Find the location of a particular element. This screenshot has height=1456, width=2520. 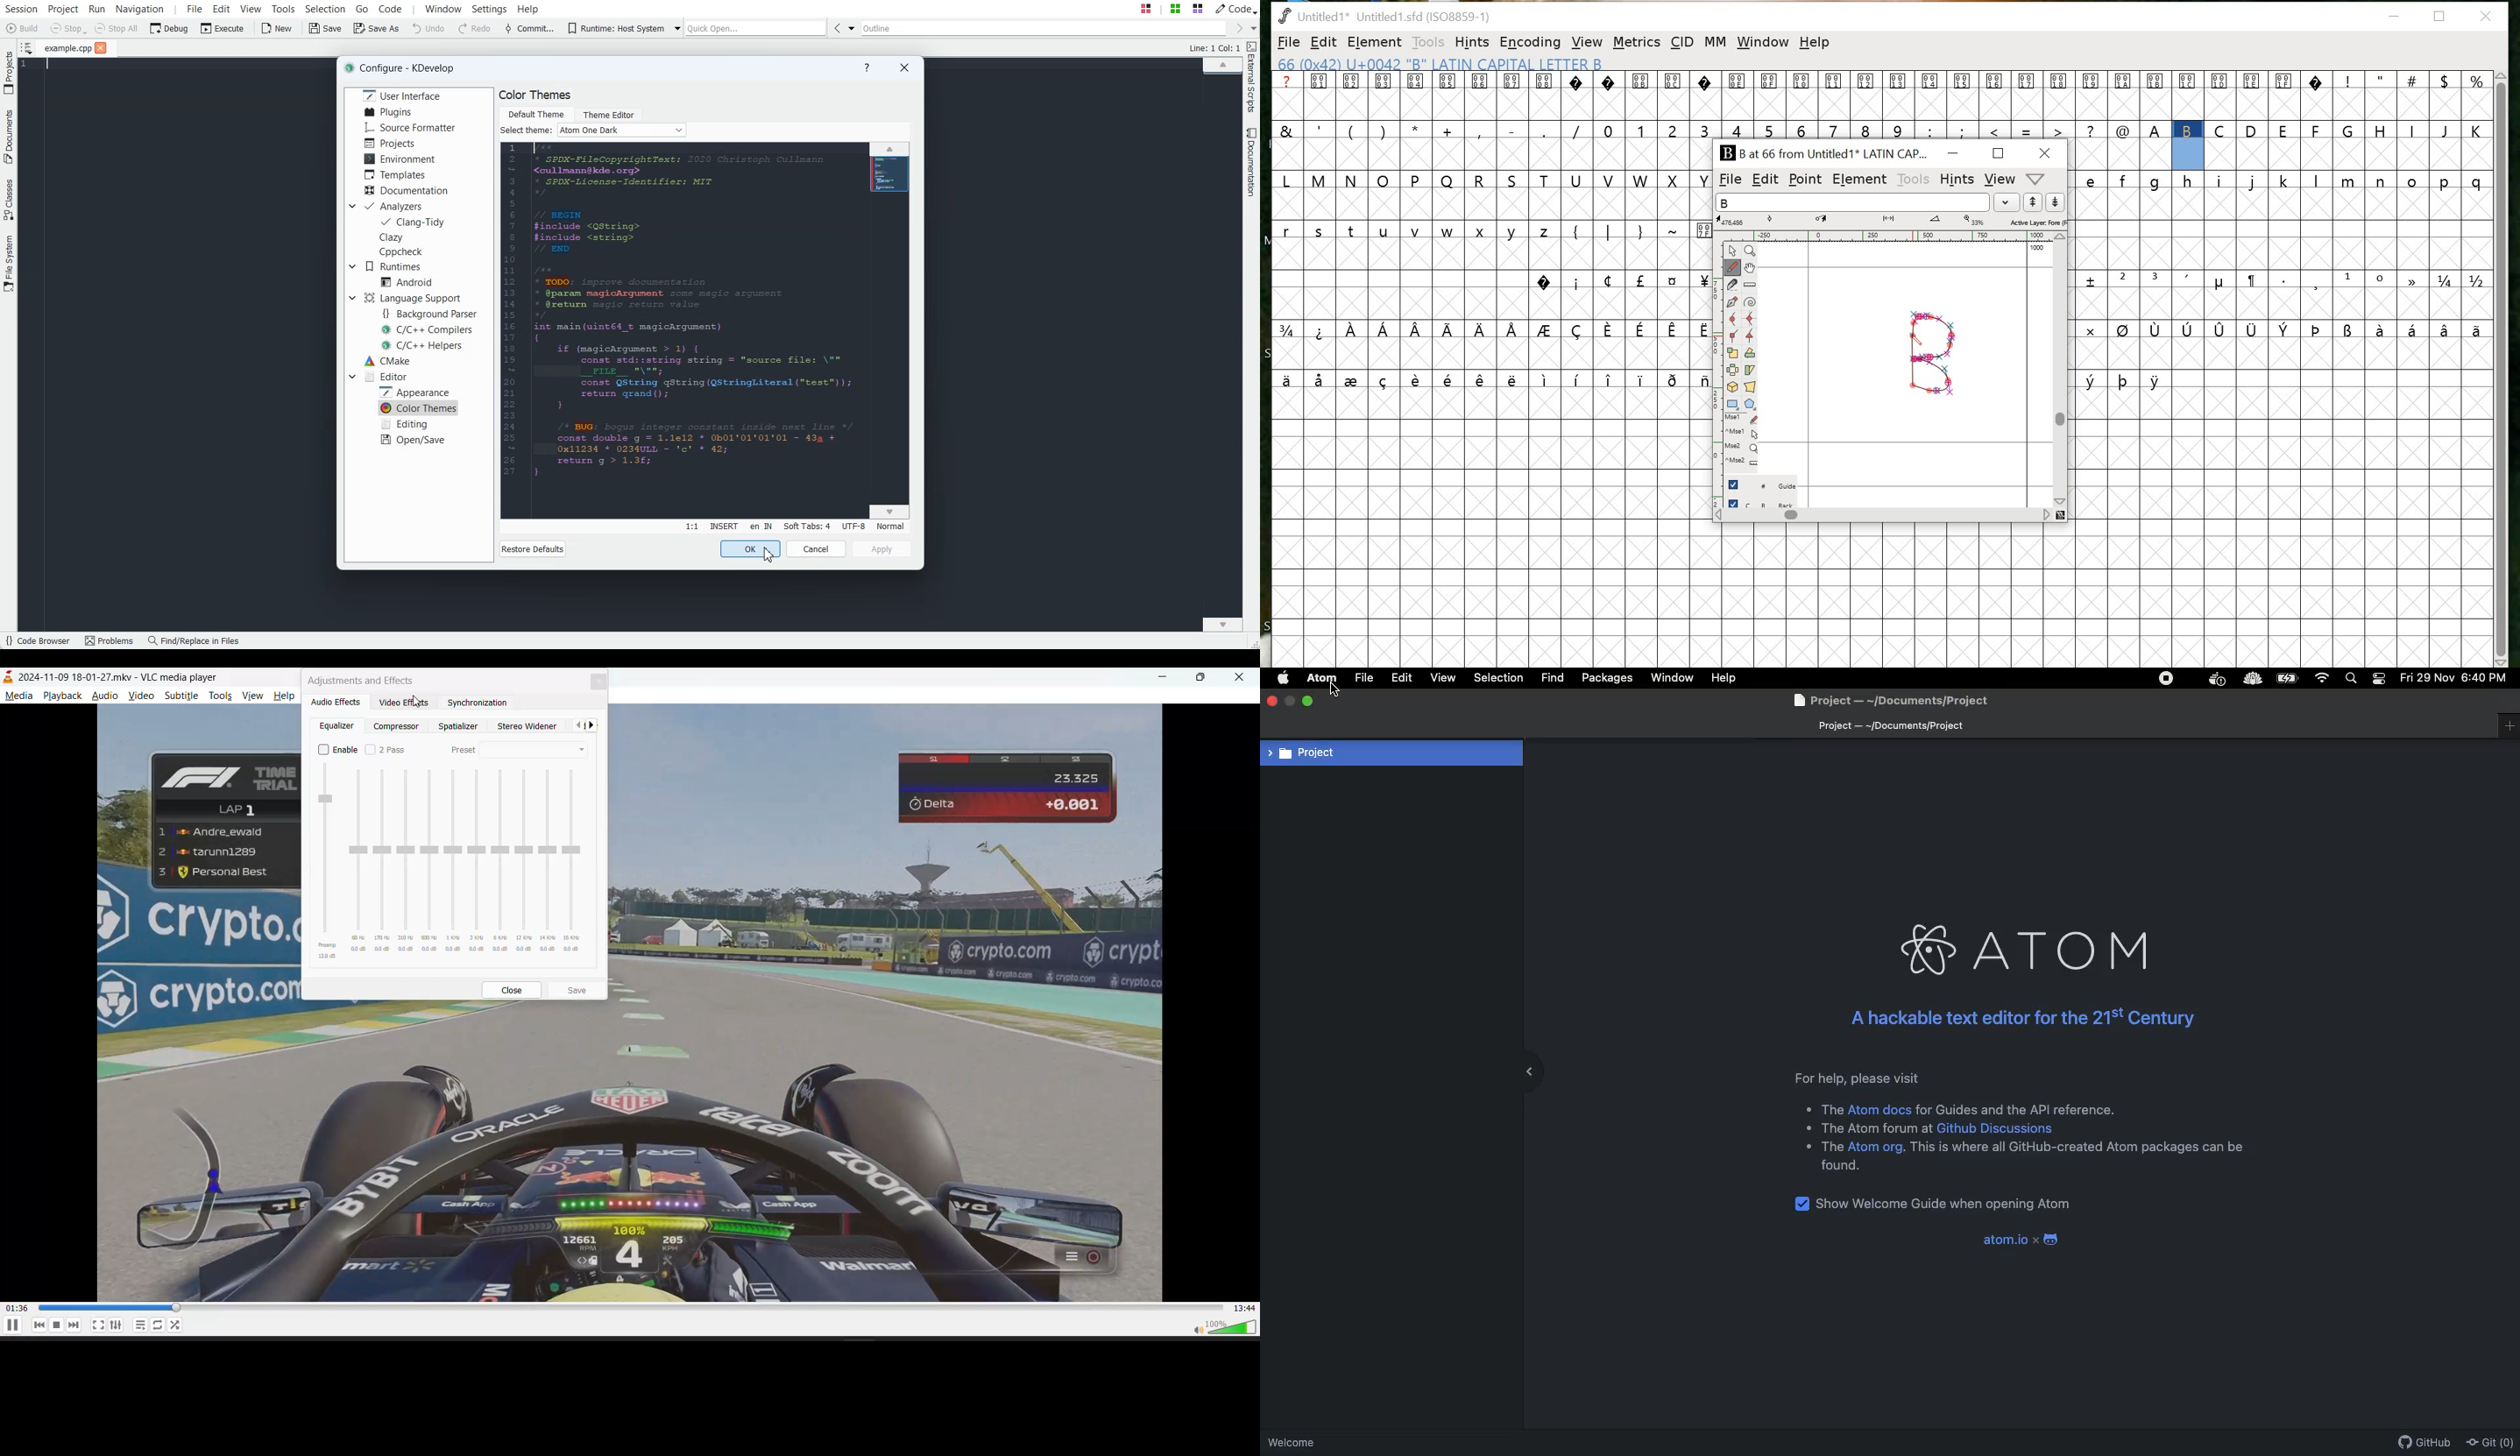

 capital letter B glyph info is located at coordinates (1444, 64).